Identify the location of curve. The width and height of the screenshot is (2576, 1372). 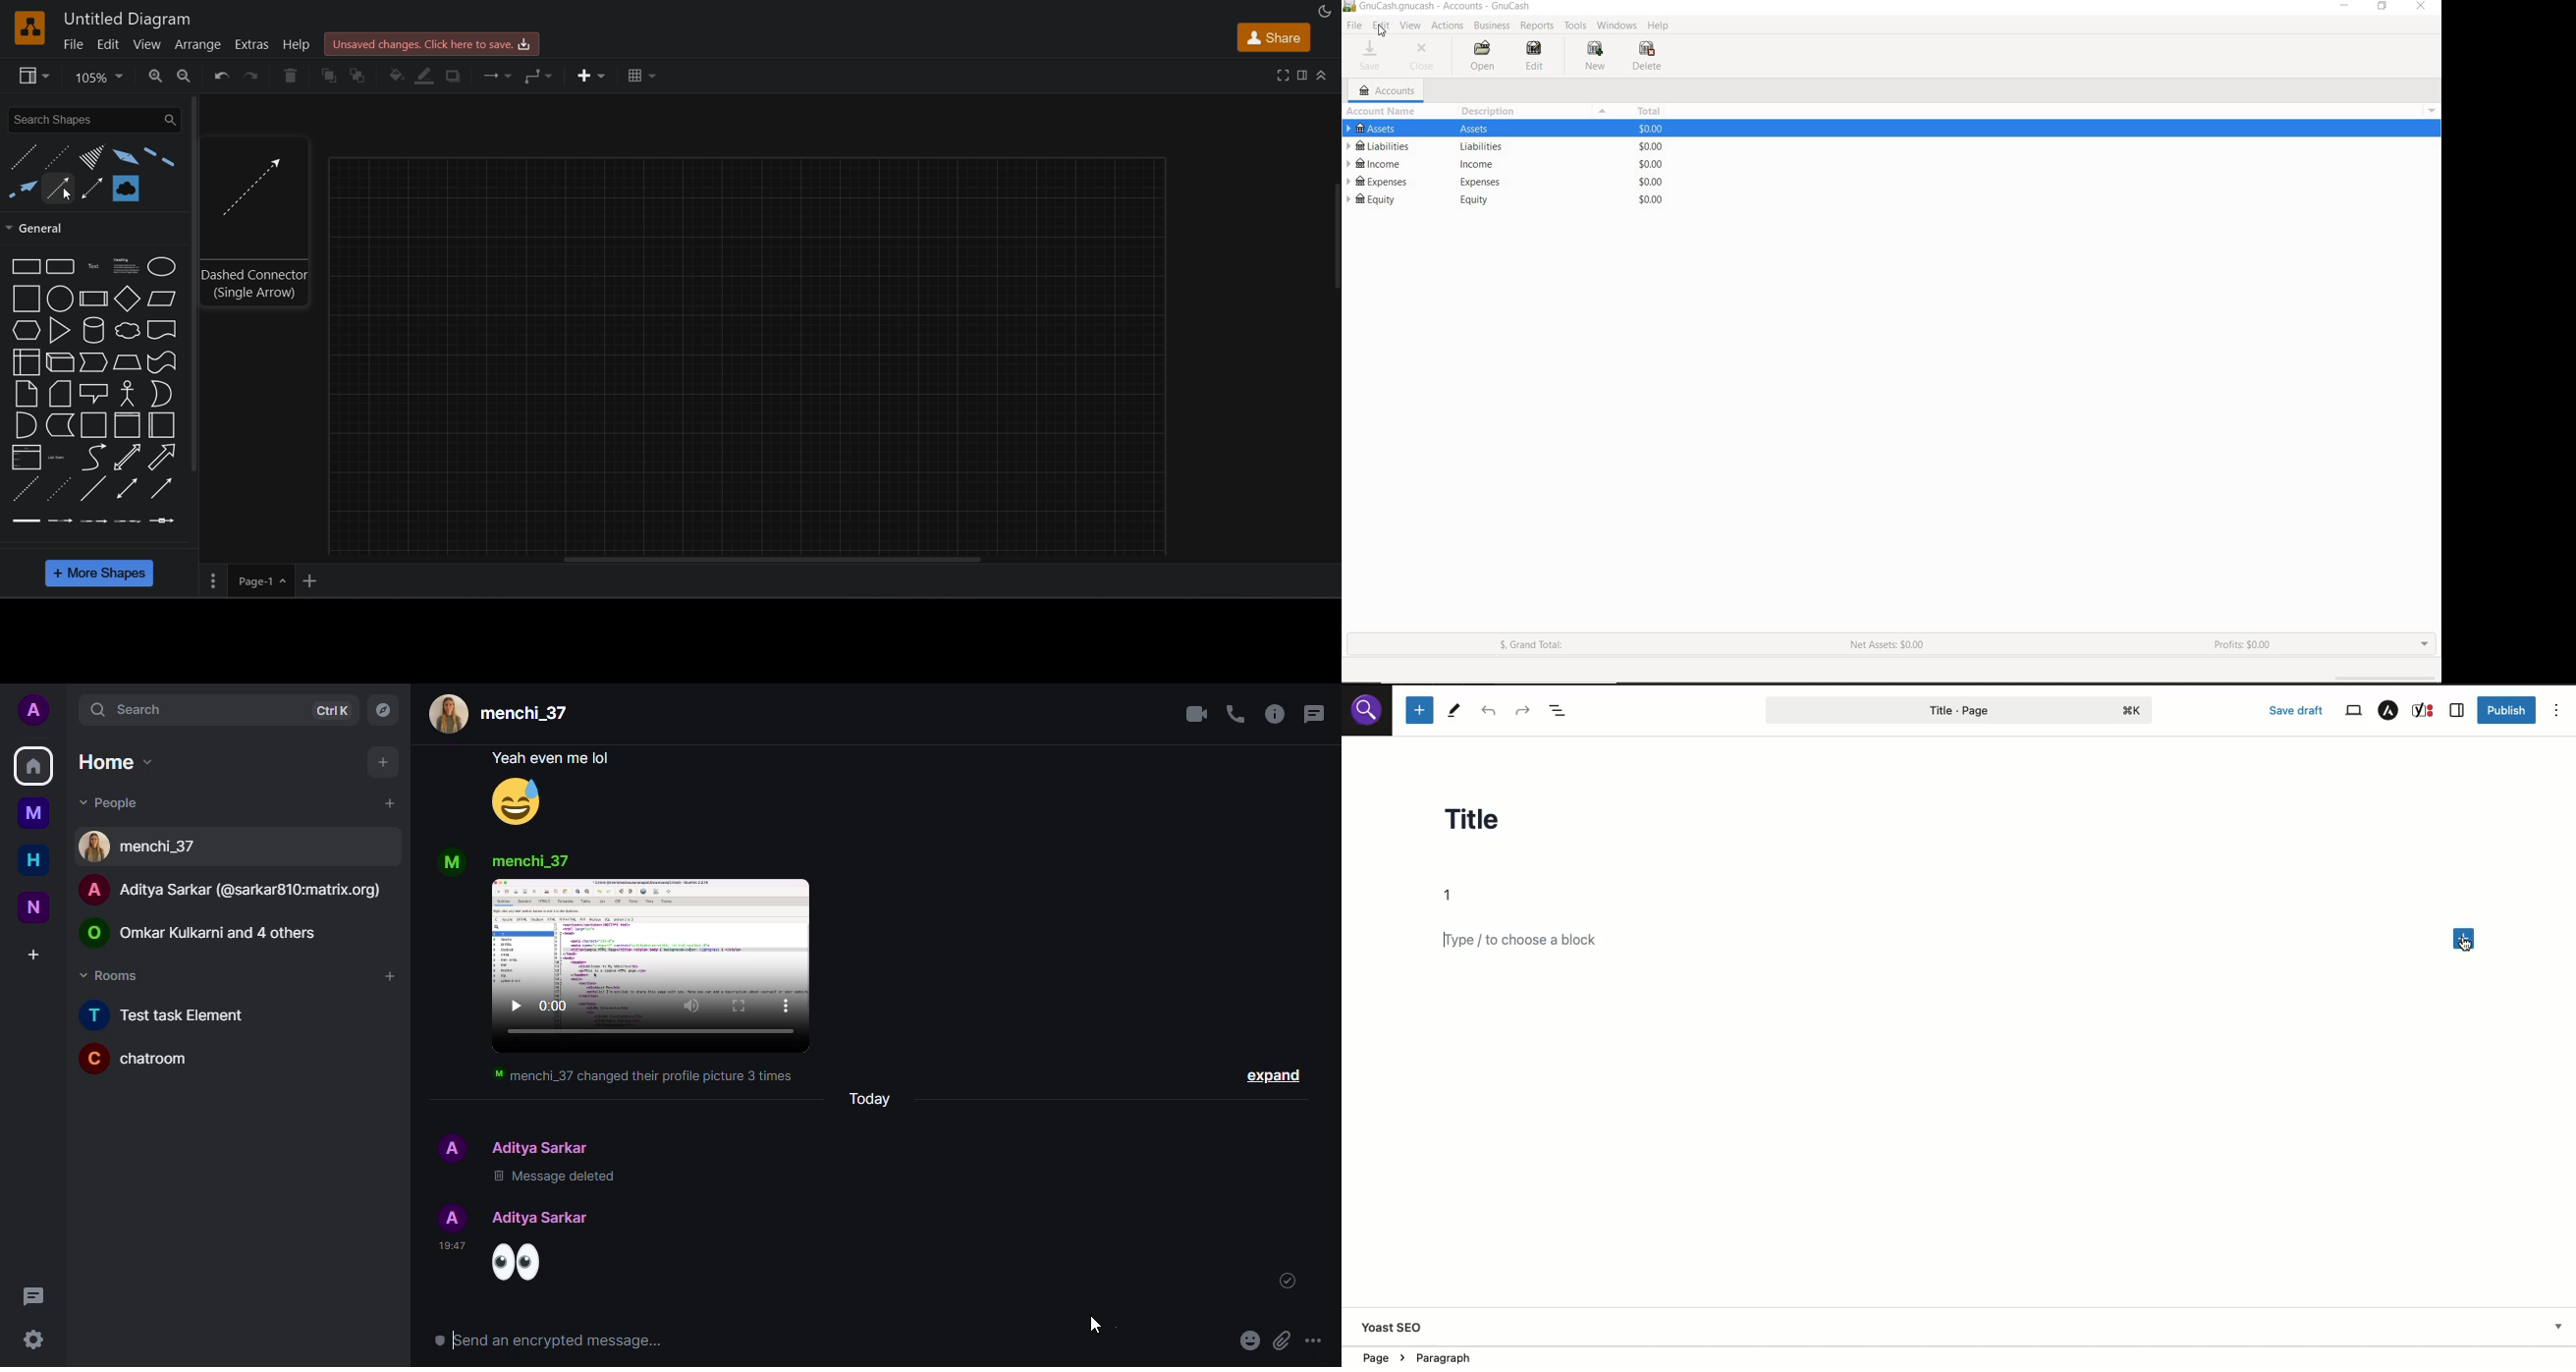
(95, 458).